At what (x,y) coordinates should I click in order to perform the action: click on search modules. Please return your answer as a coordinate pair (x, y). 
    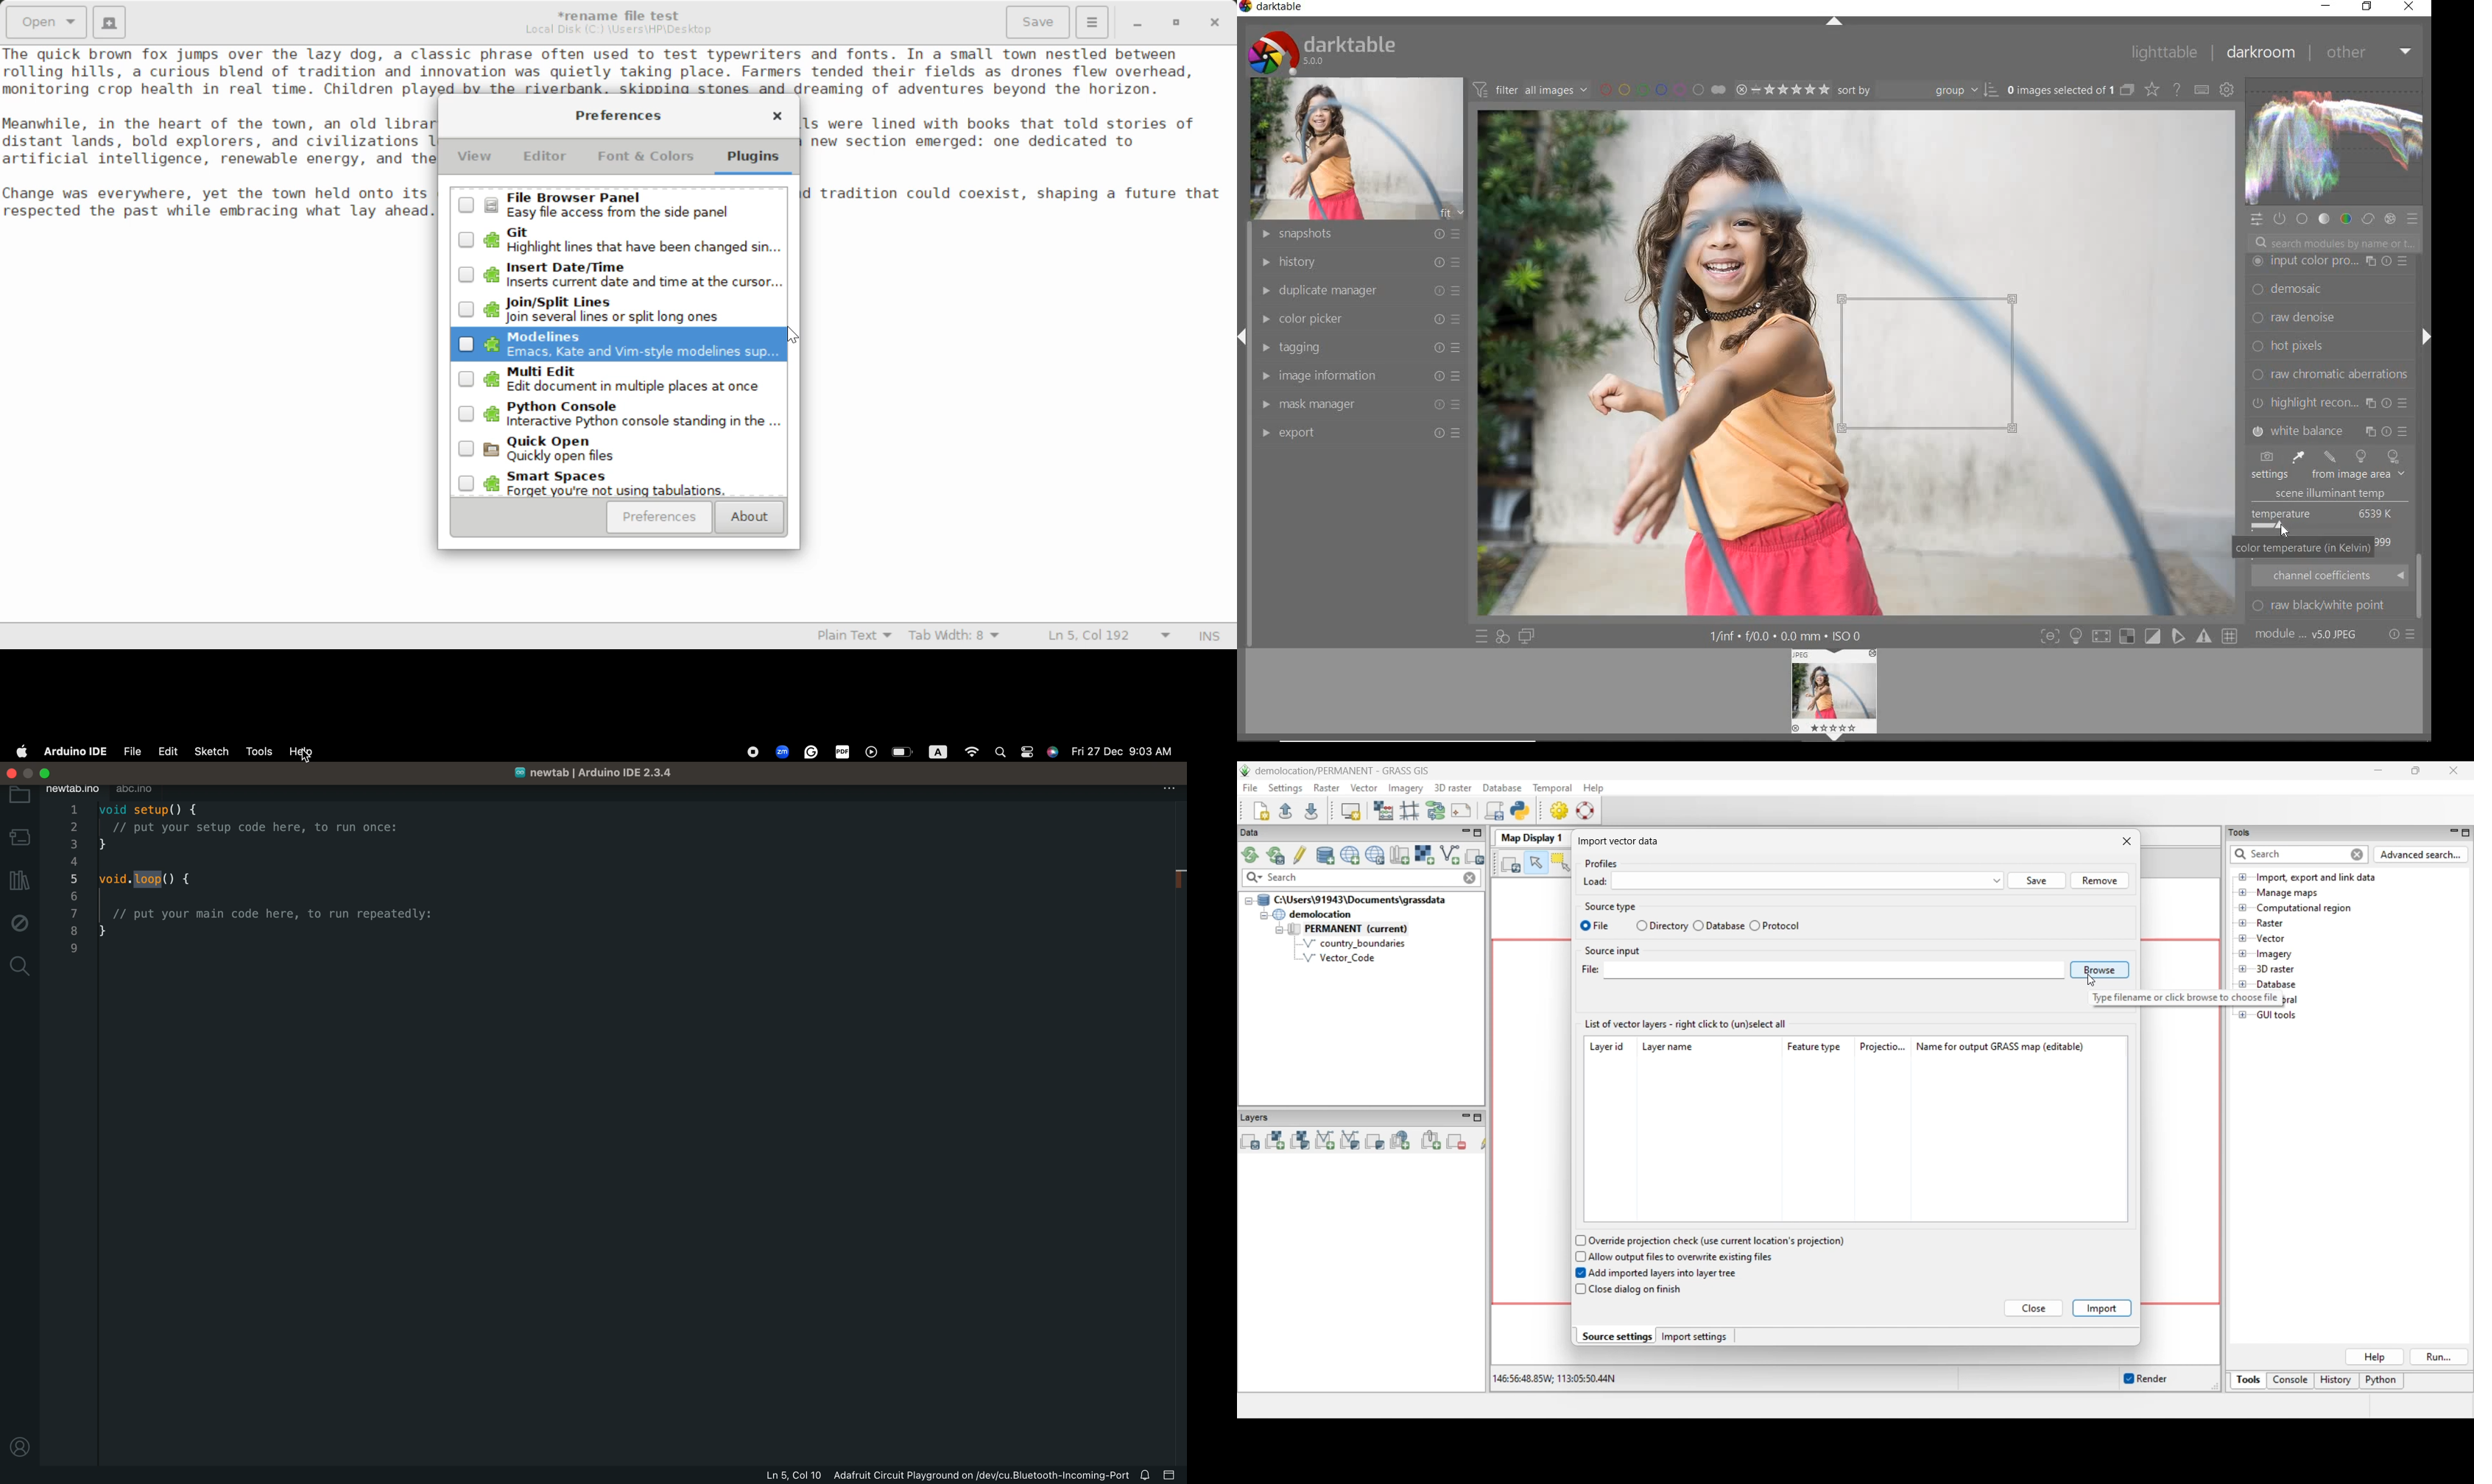
    Looking at the image, I should click on (2333, 244).